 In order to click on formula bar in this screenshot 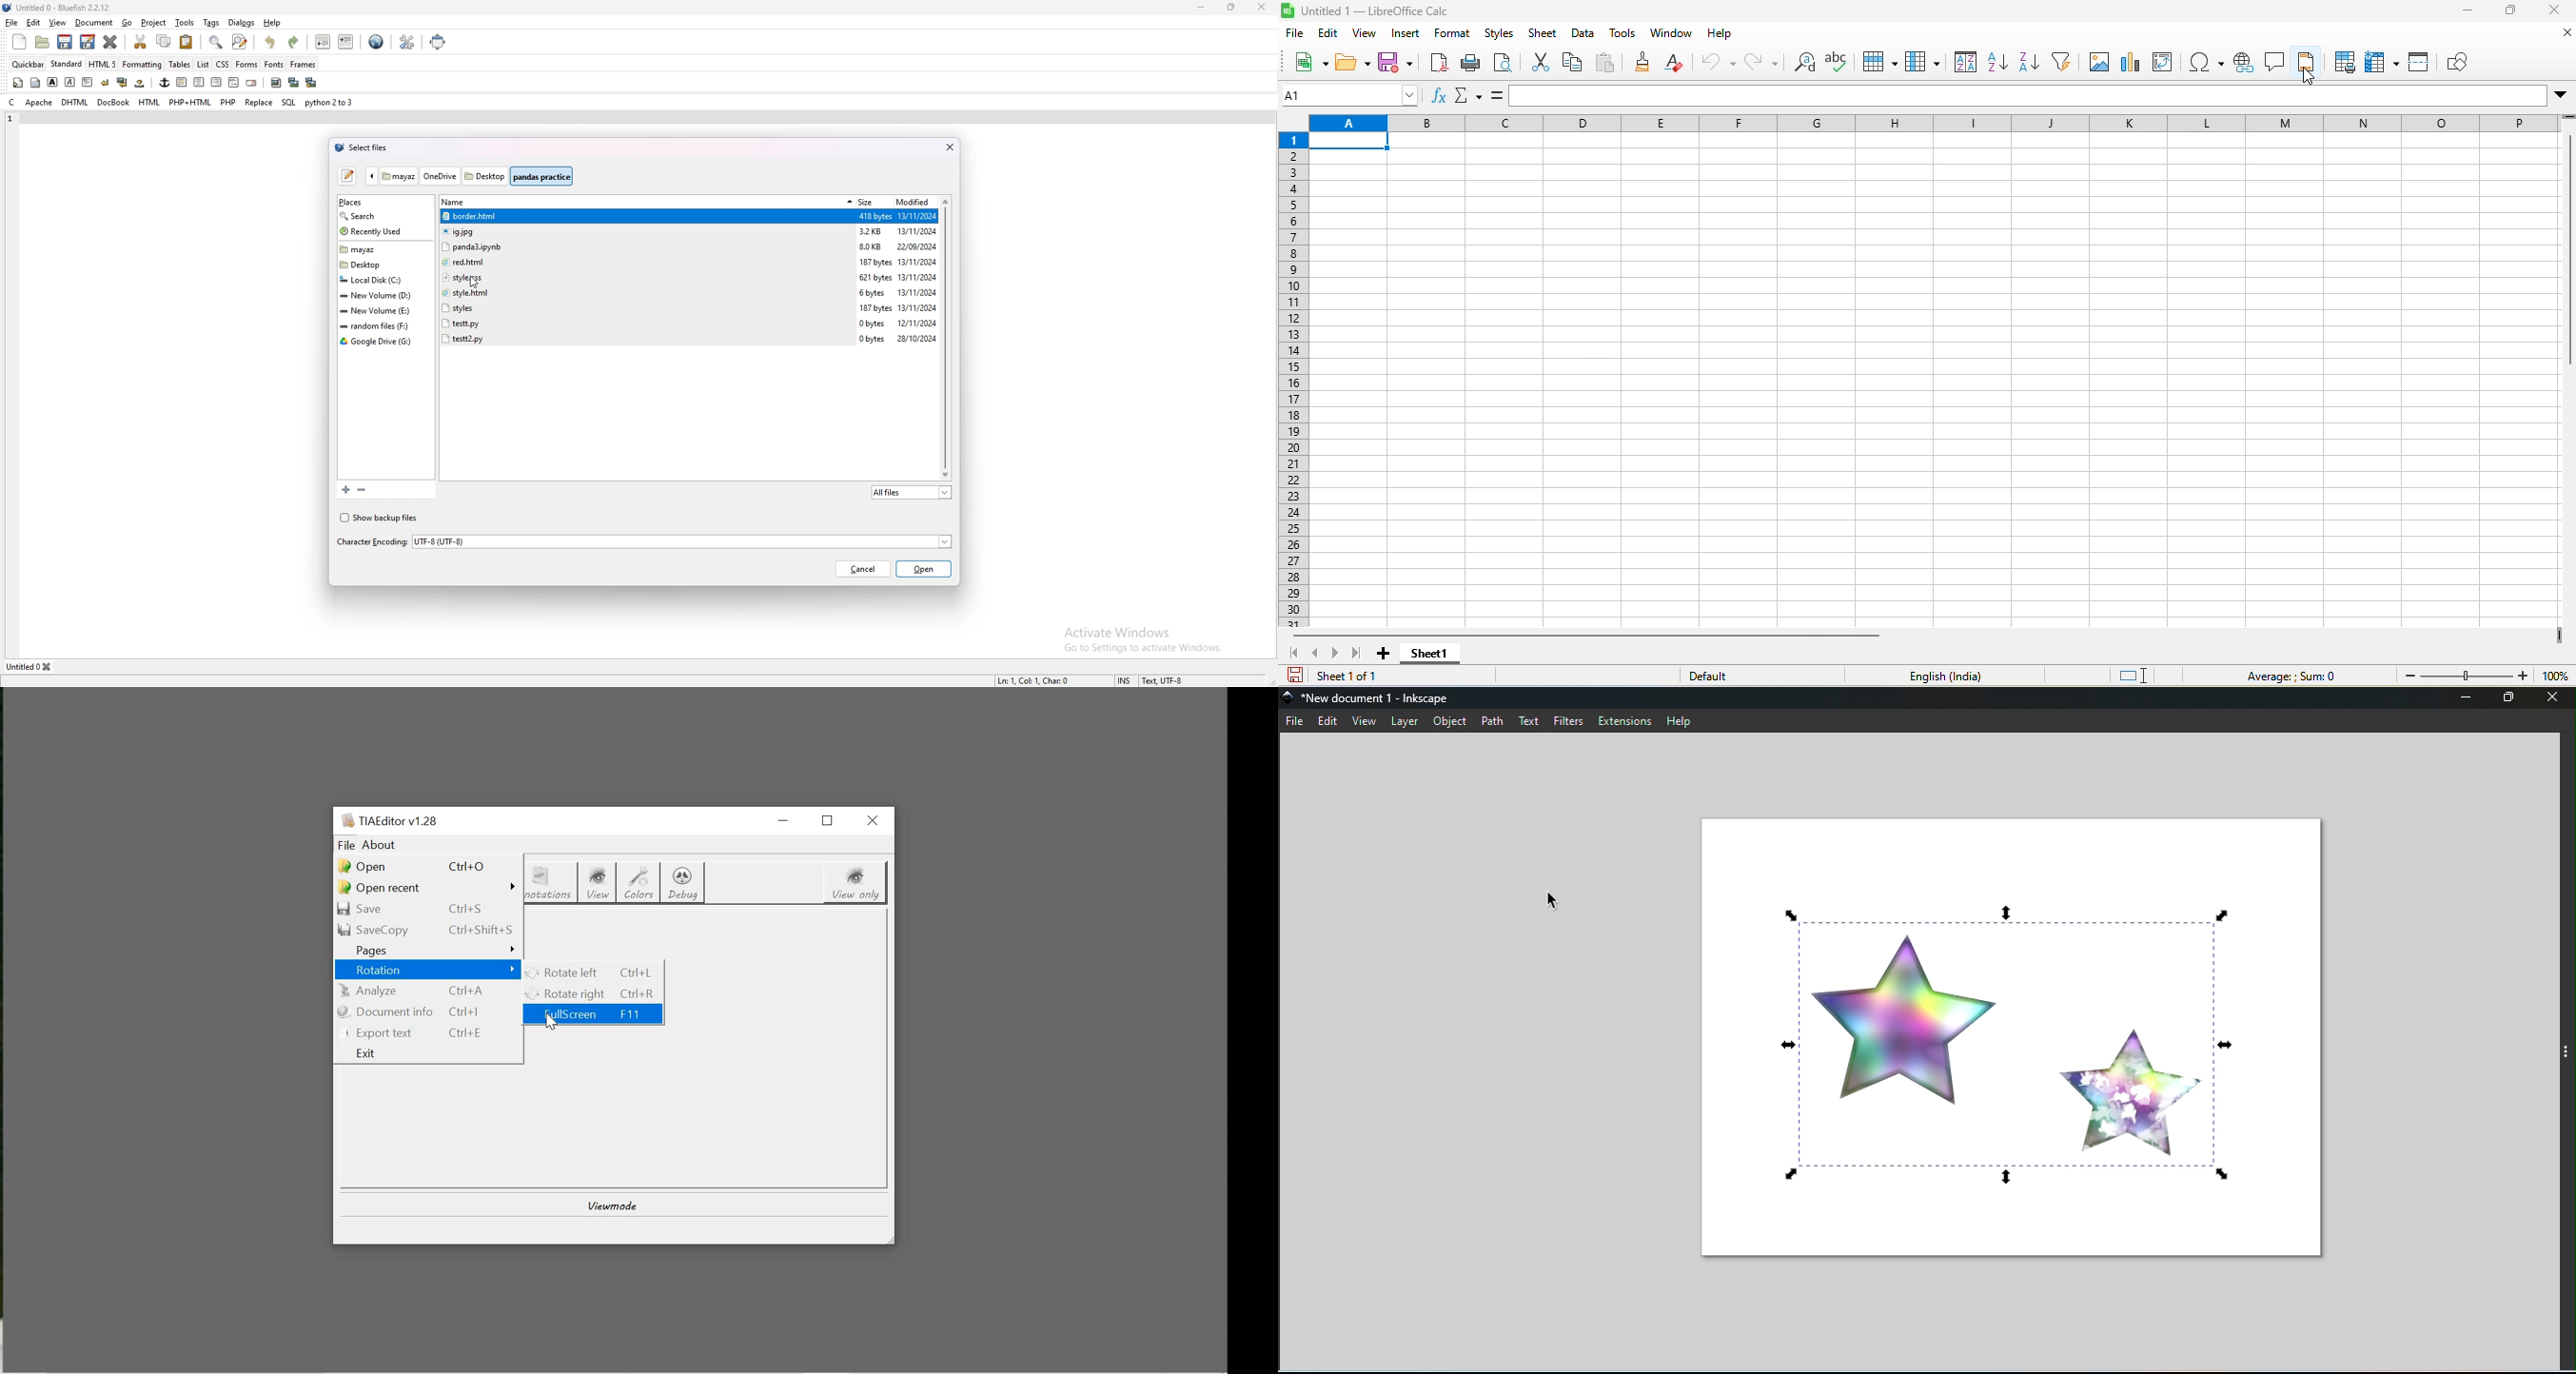, I will do `click(2035, 96)`.